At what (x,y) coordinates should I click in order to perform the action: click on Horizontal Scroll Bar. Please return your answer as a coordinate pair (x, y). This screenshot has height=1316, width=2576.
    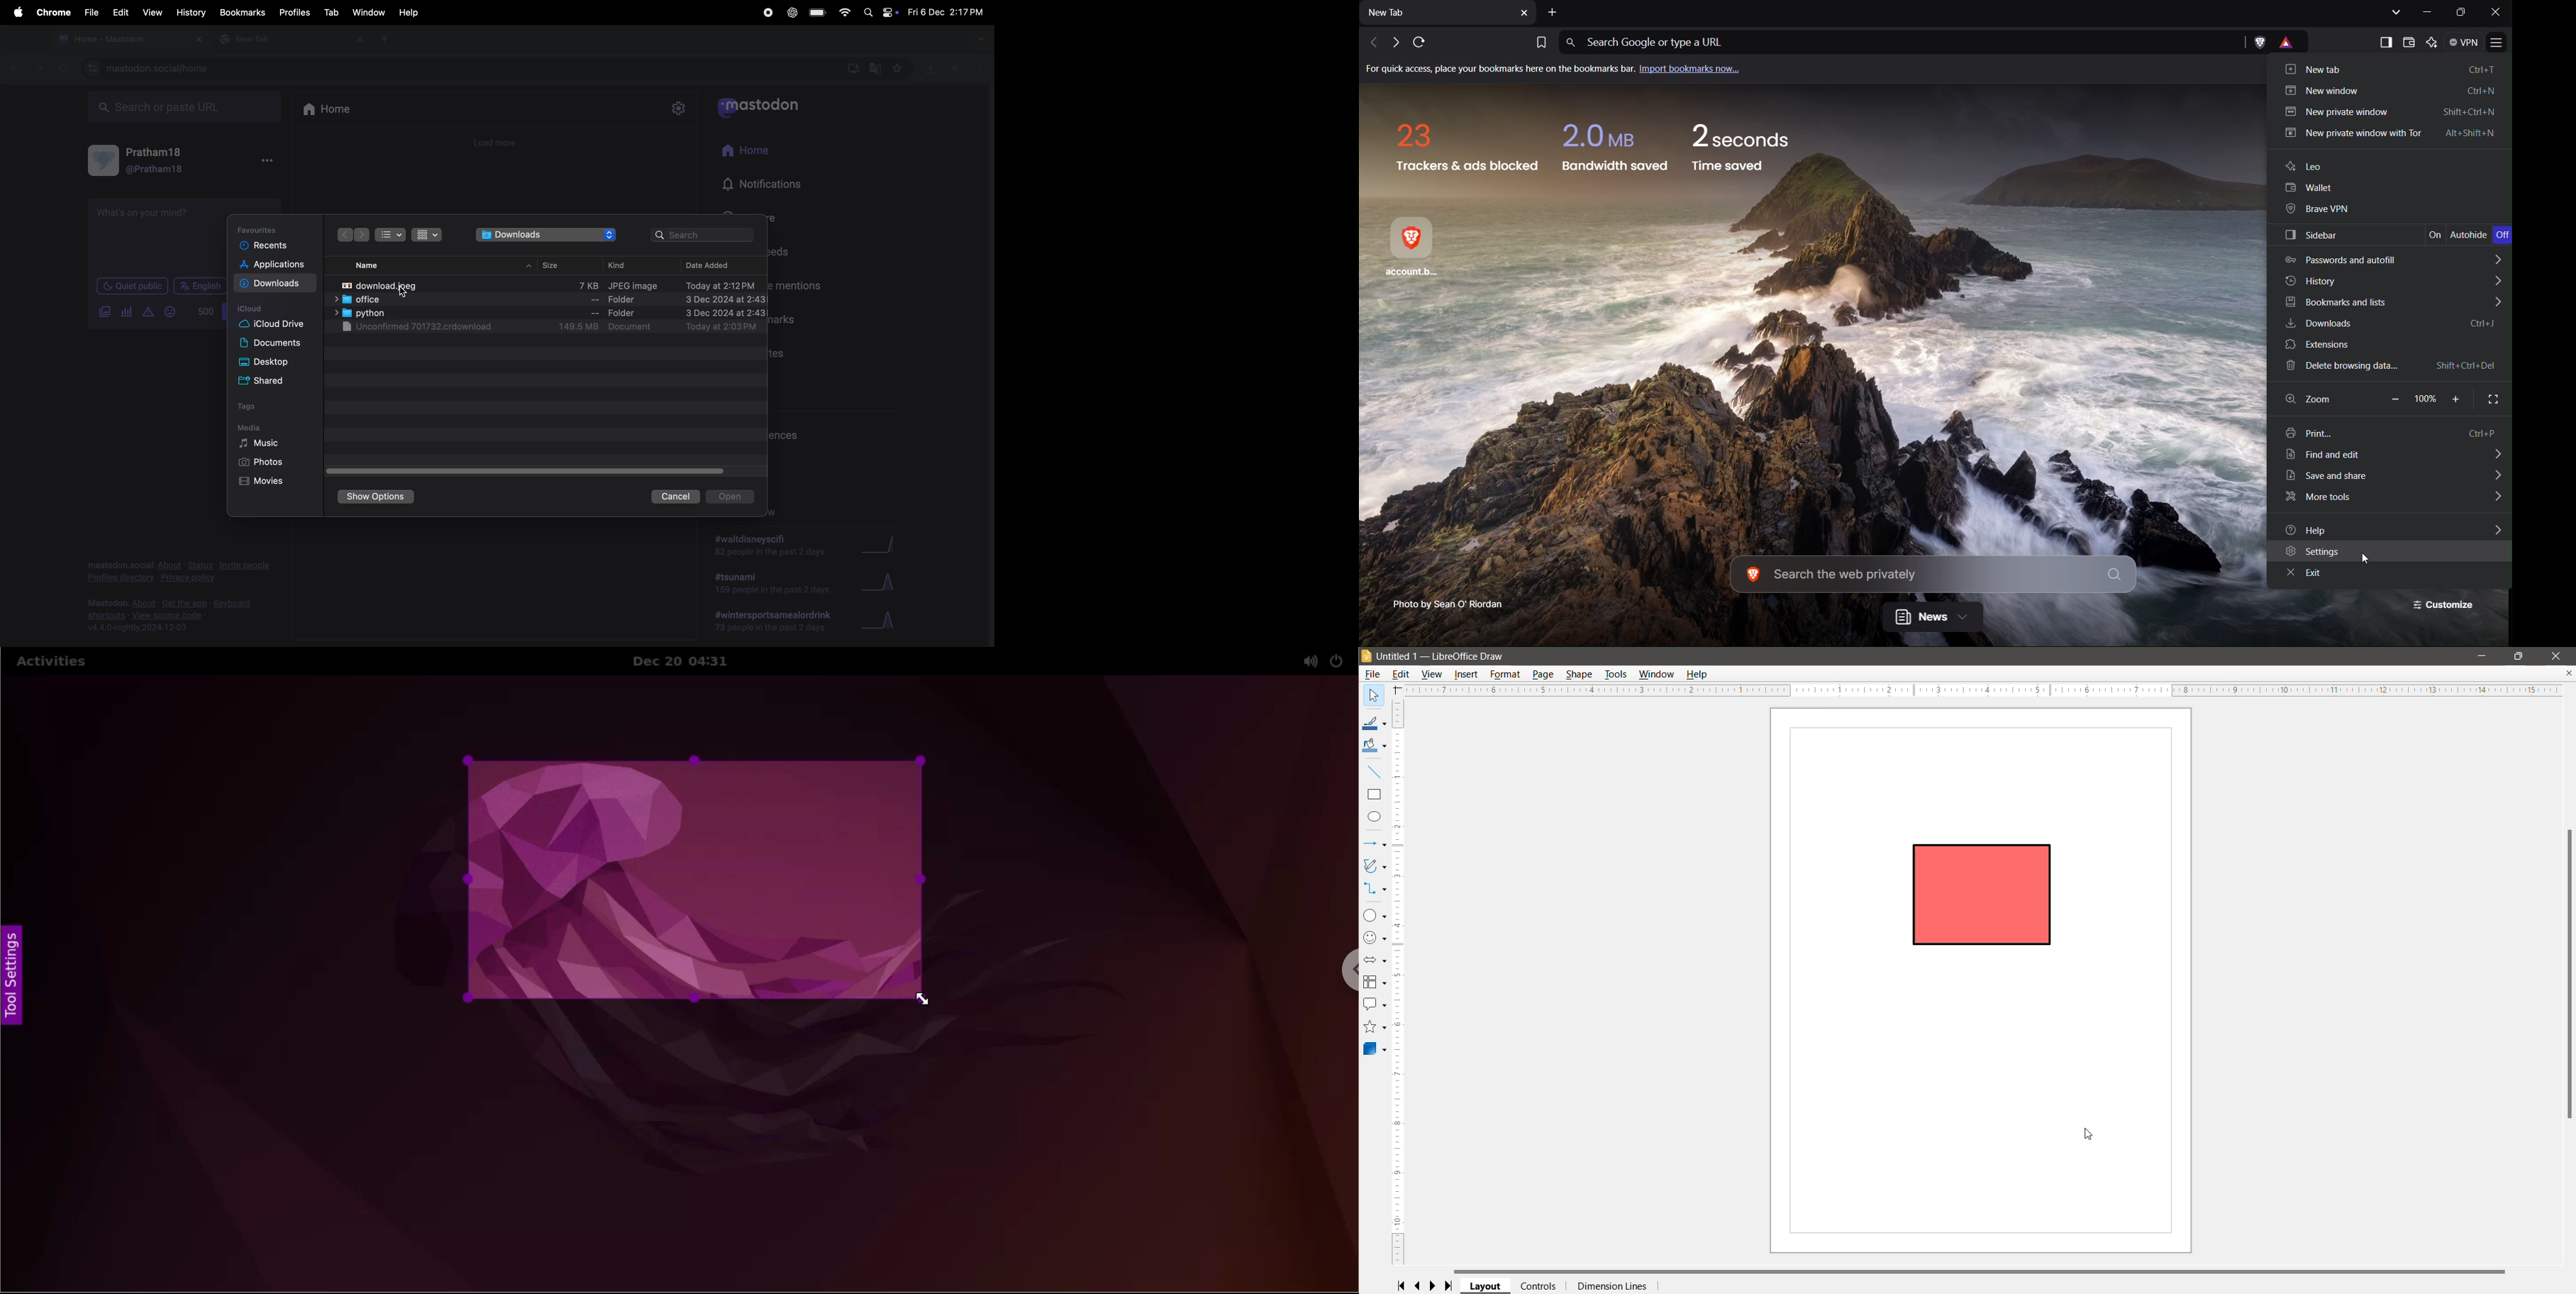
    Looking at the image, I should click on (1982, 1272).